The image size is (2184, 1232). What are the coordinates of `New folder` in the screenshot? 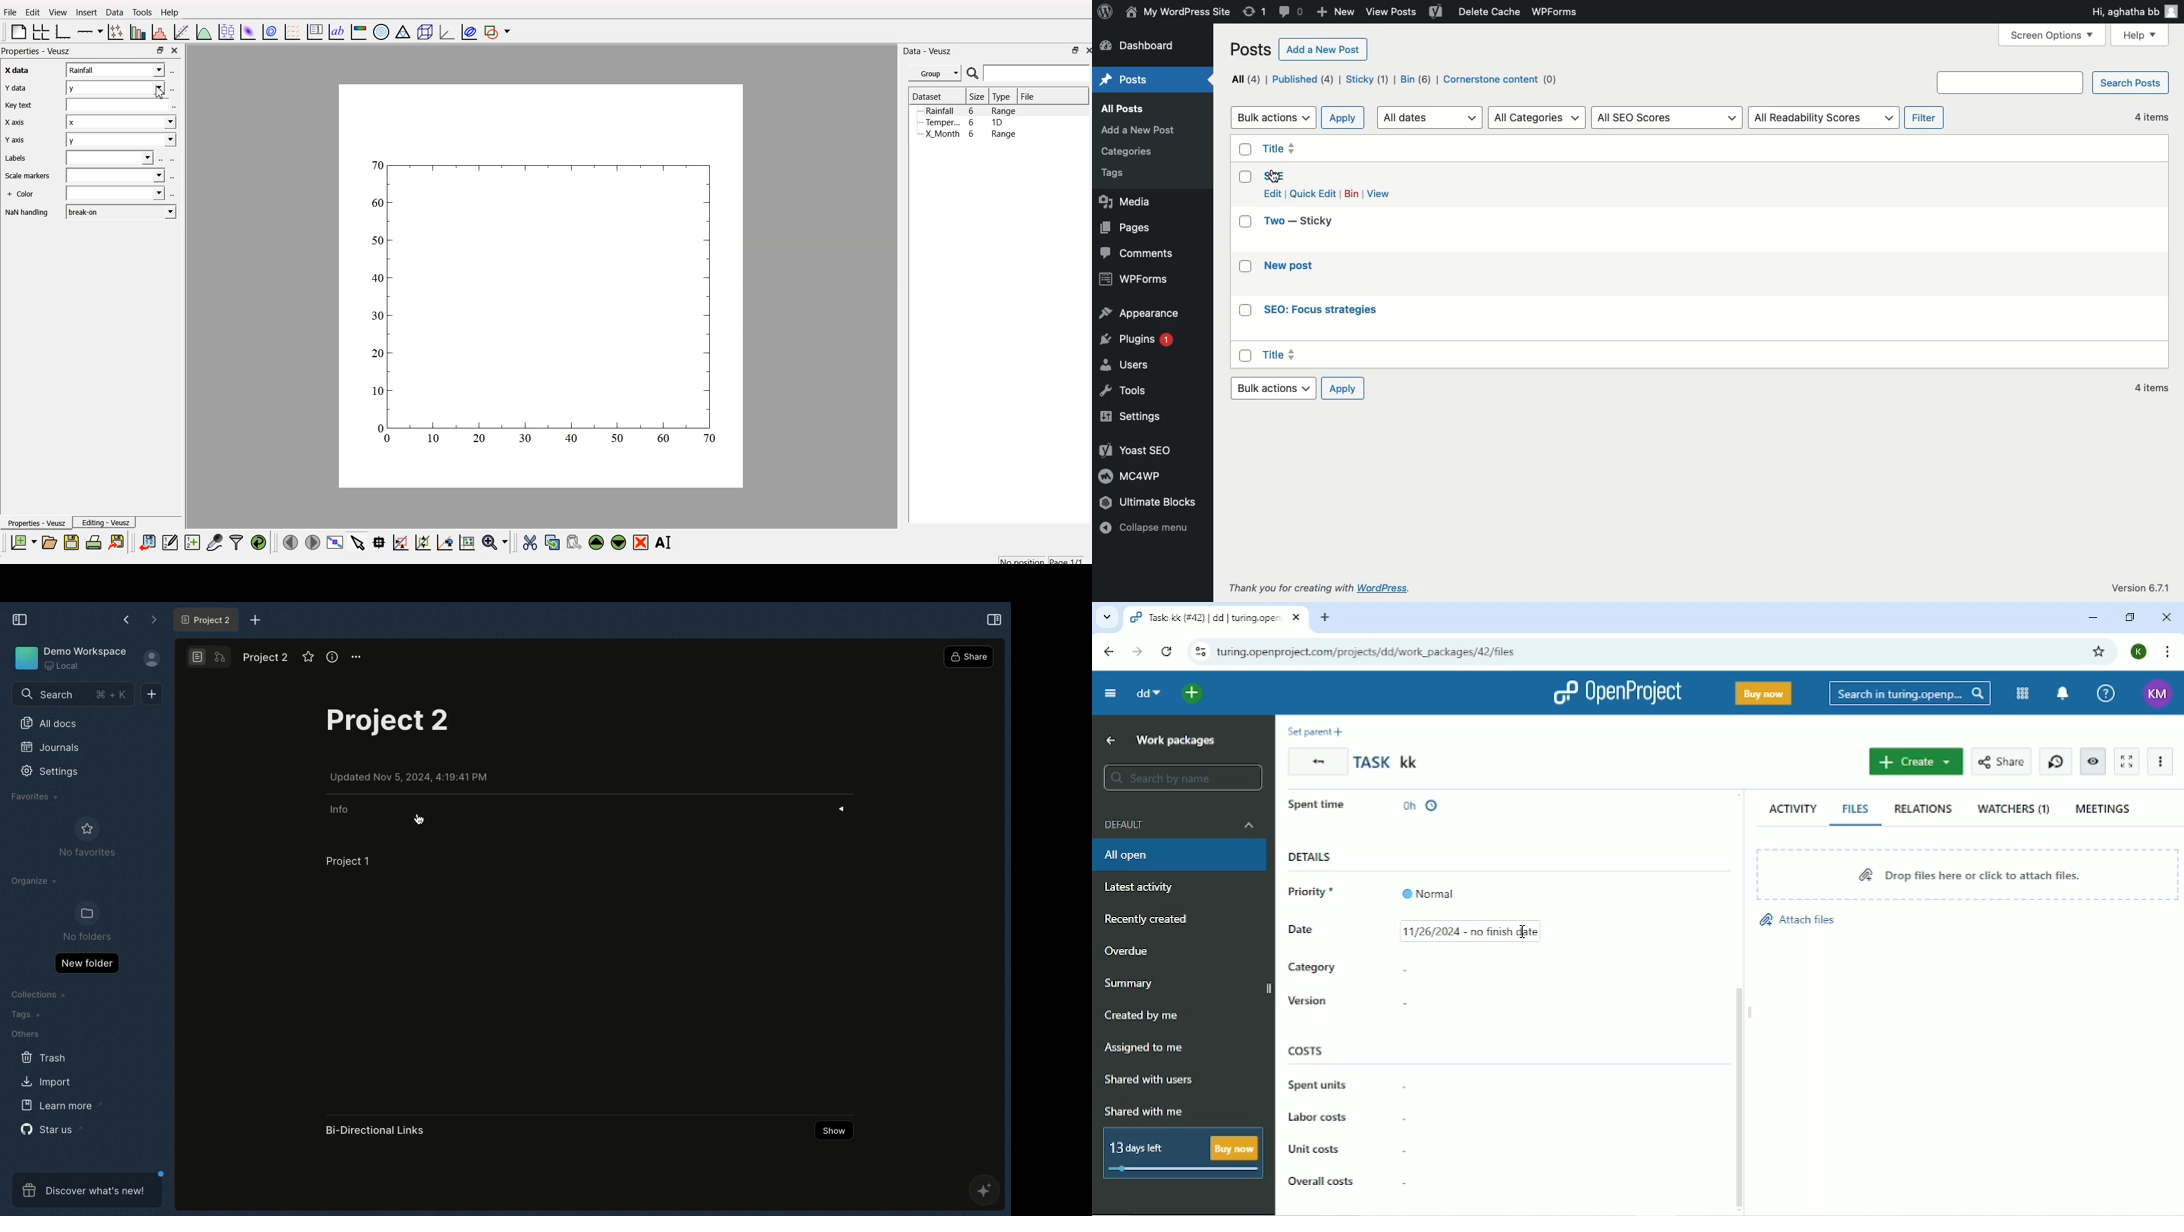 It's located at (85, 964).